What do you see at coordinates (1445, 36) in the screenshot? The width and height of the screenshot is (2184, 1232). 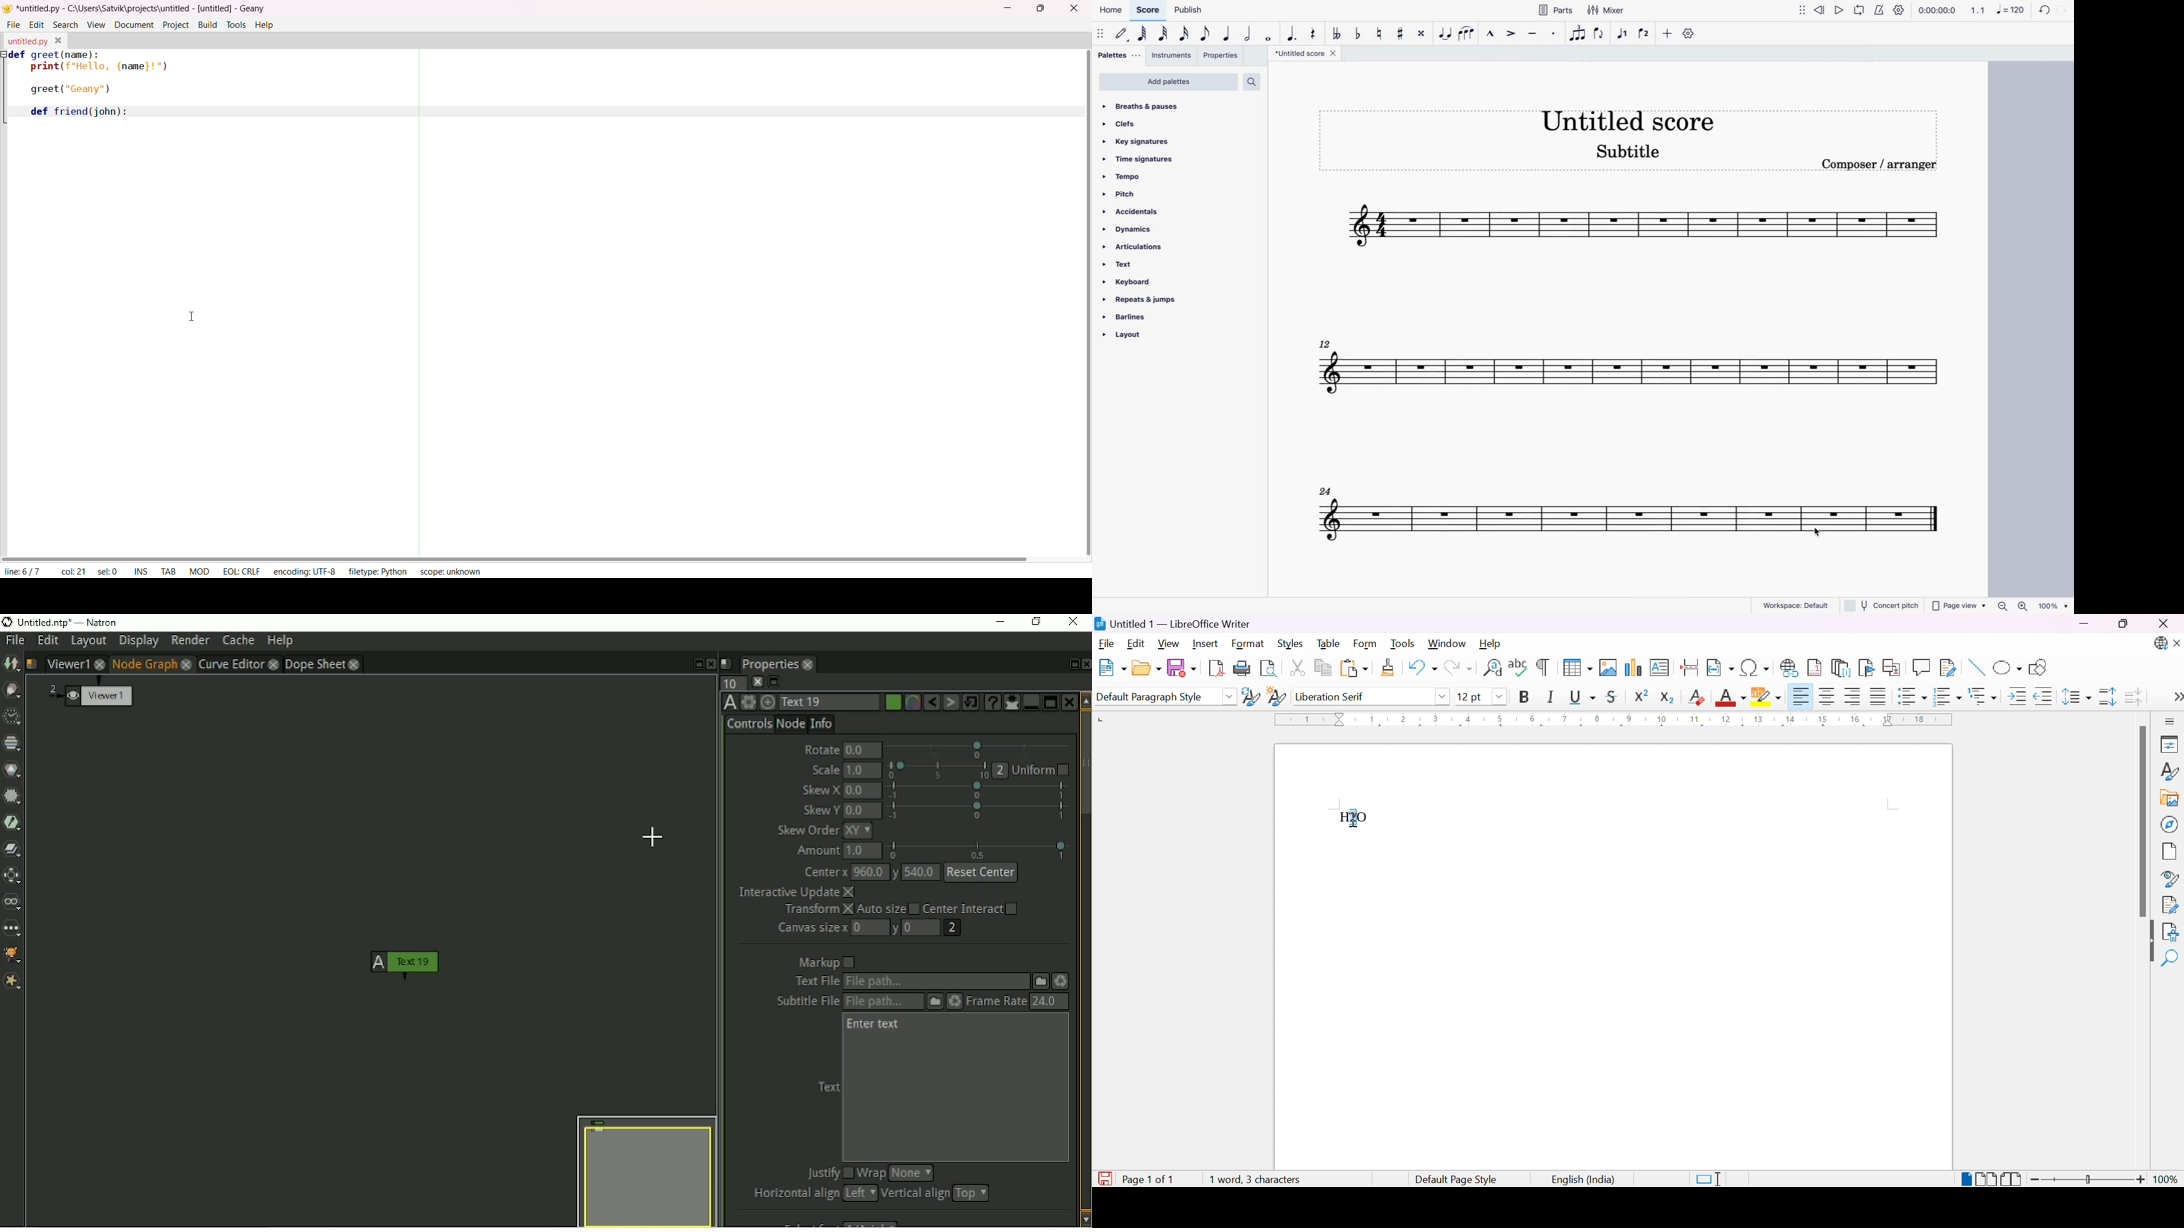 I see `tie` at bounding box center [1445, 36].